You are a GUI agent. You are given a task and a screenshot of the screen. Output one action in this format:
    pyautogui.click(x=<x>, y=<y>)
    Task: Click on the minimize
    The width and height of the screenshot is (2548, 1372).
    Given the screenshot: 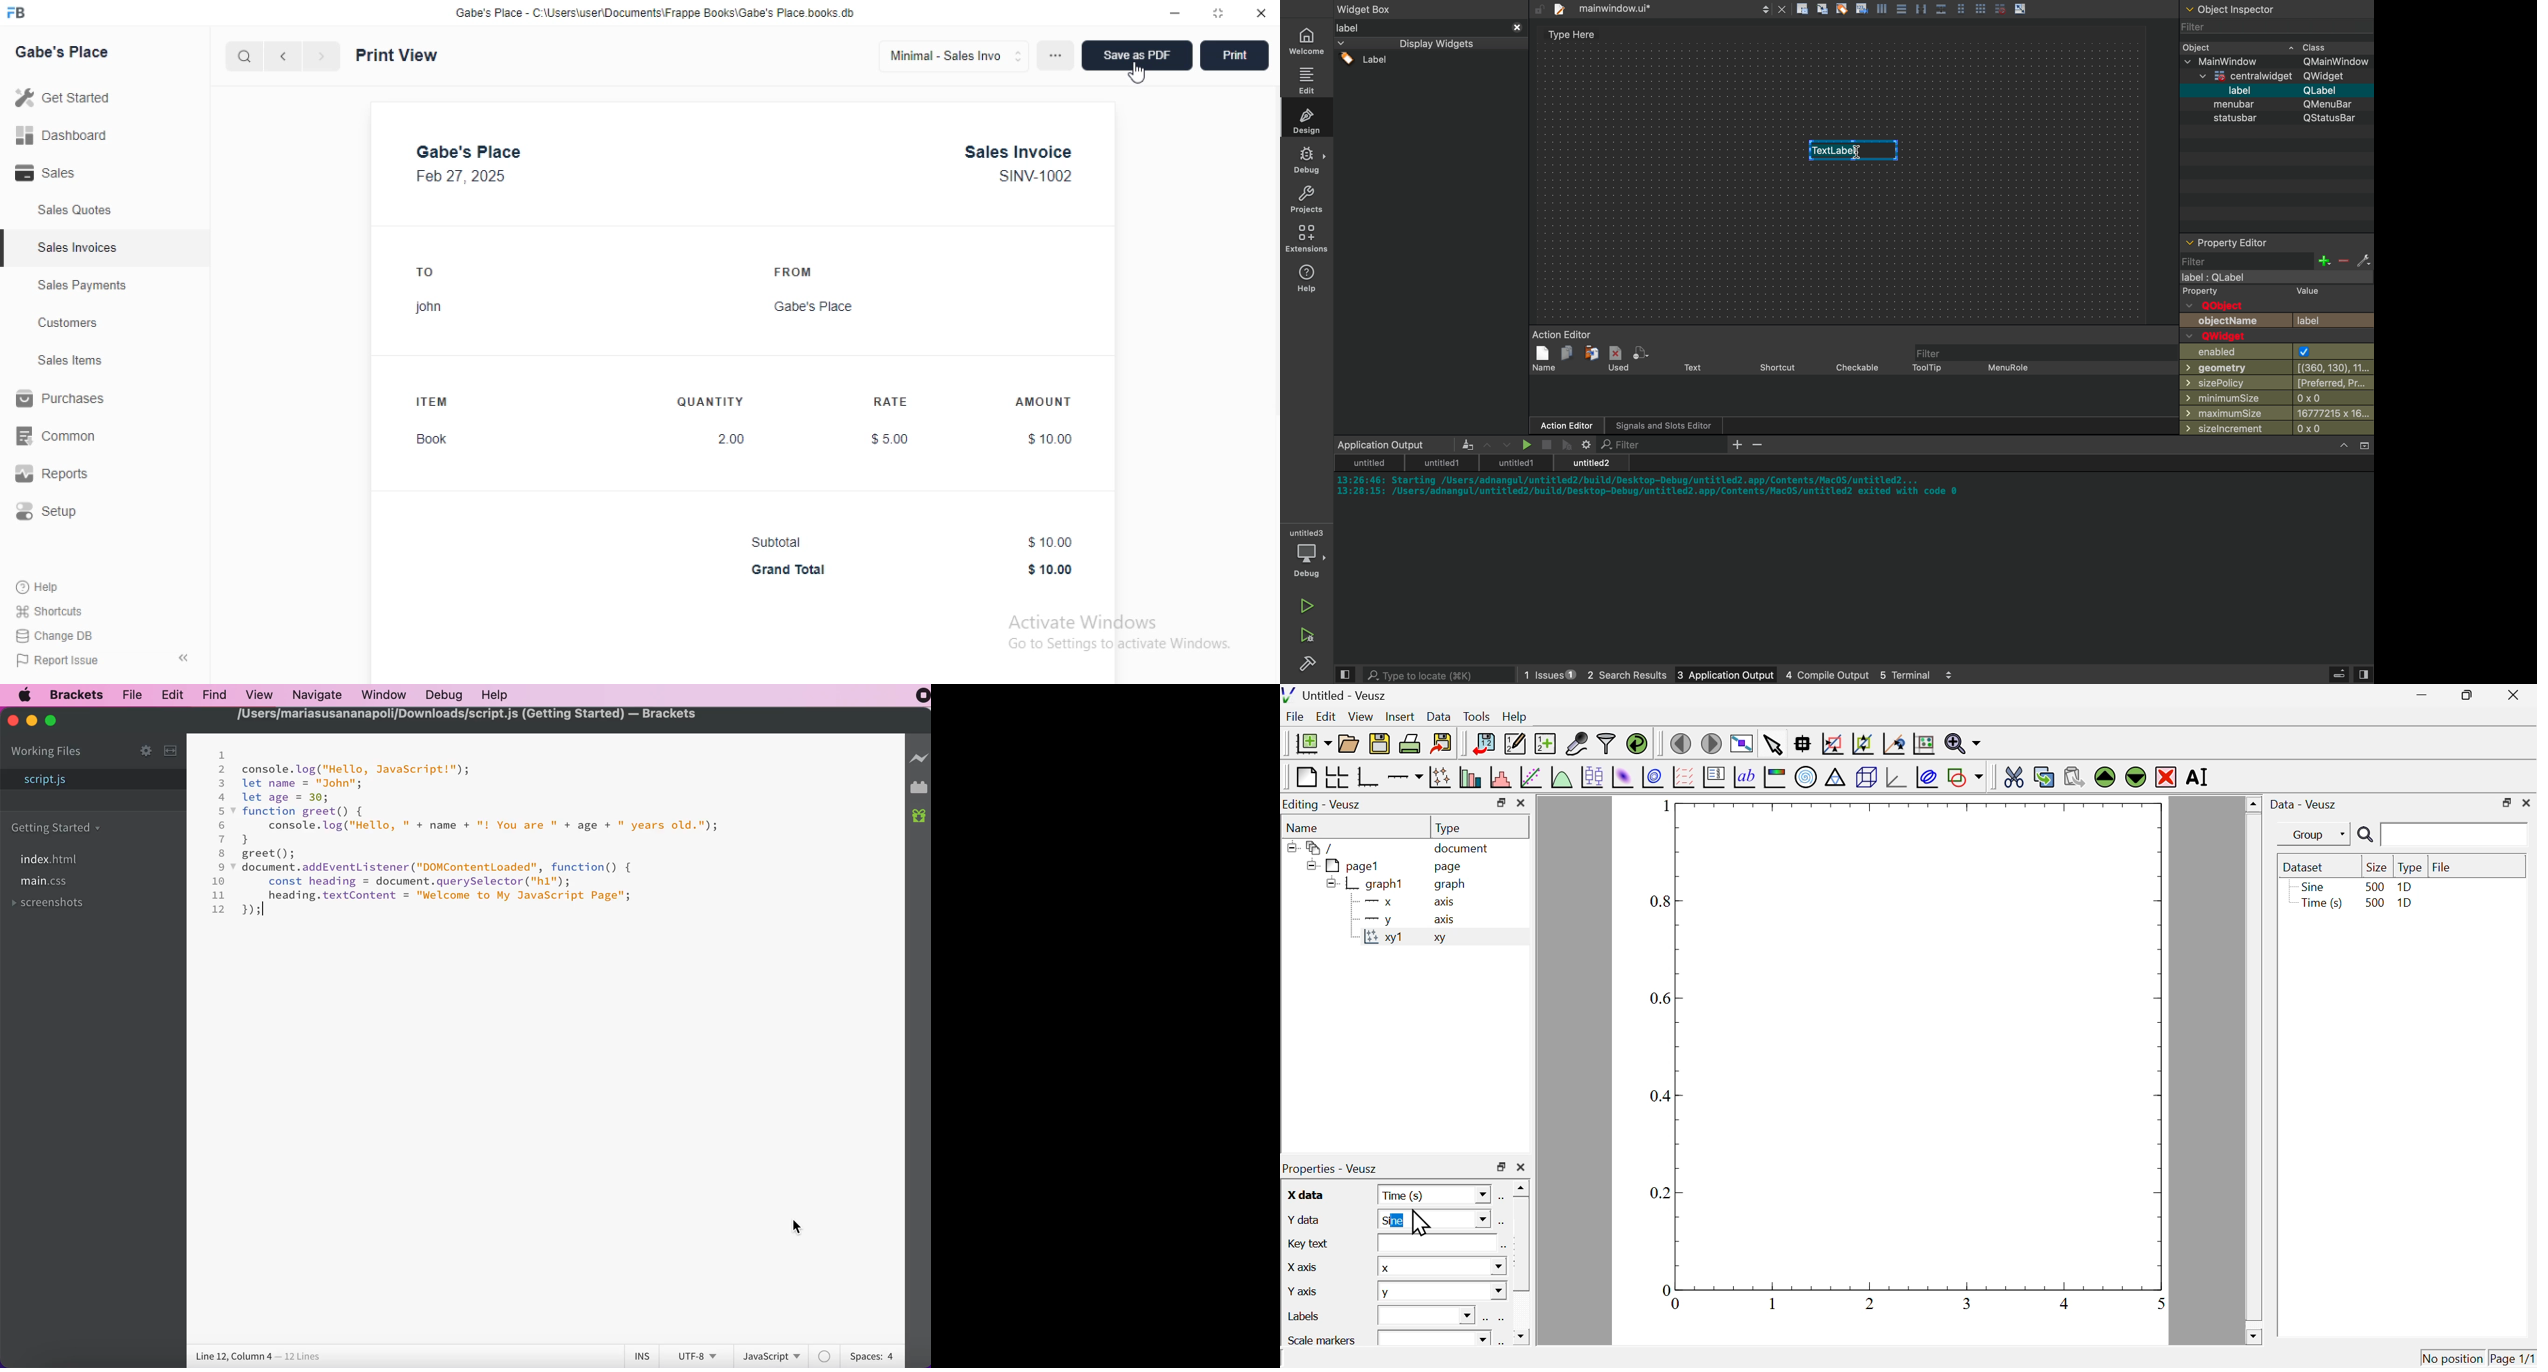 What is the action you would take?
    pyautogui.click(x=1175, y=13)
    